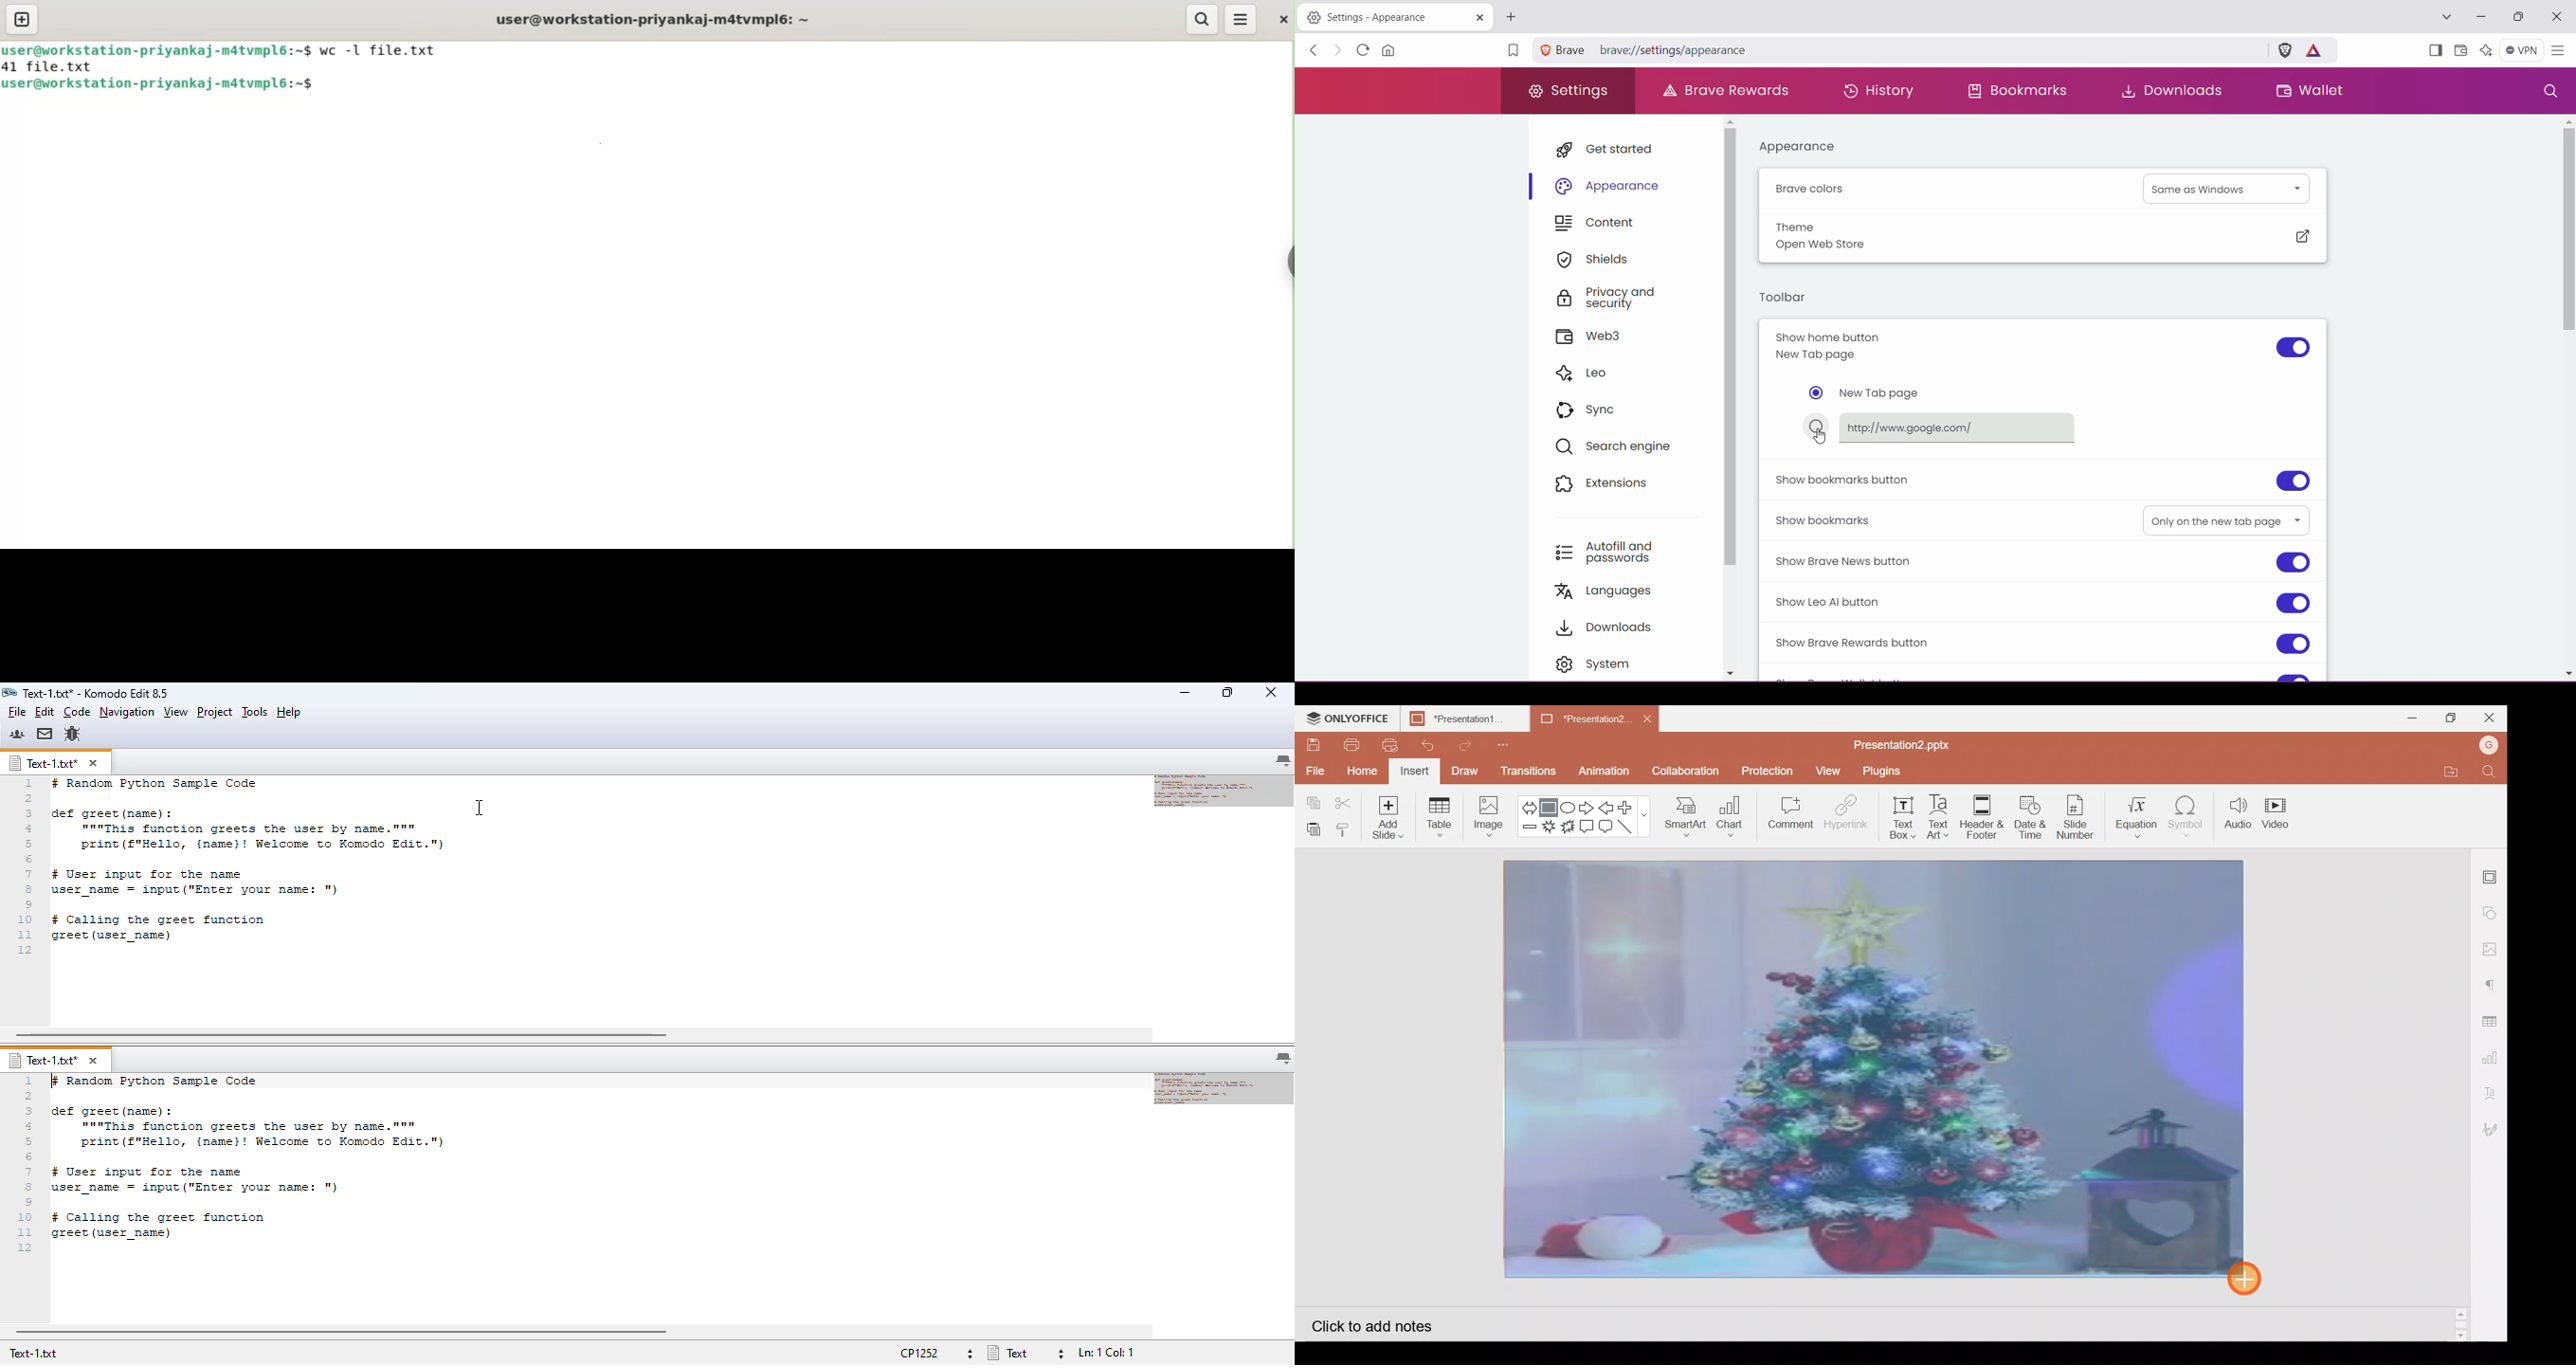 The width and height of the screenshot is (2576, 1372). What do you see at coordinates (1896, 820) in the screenshot?
I see `Text box` at bounding box center [1896, 820].